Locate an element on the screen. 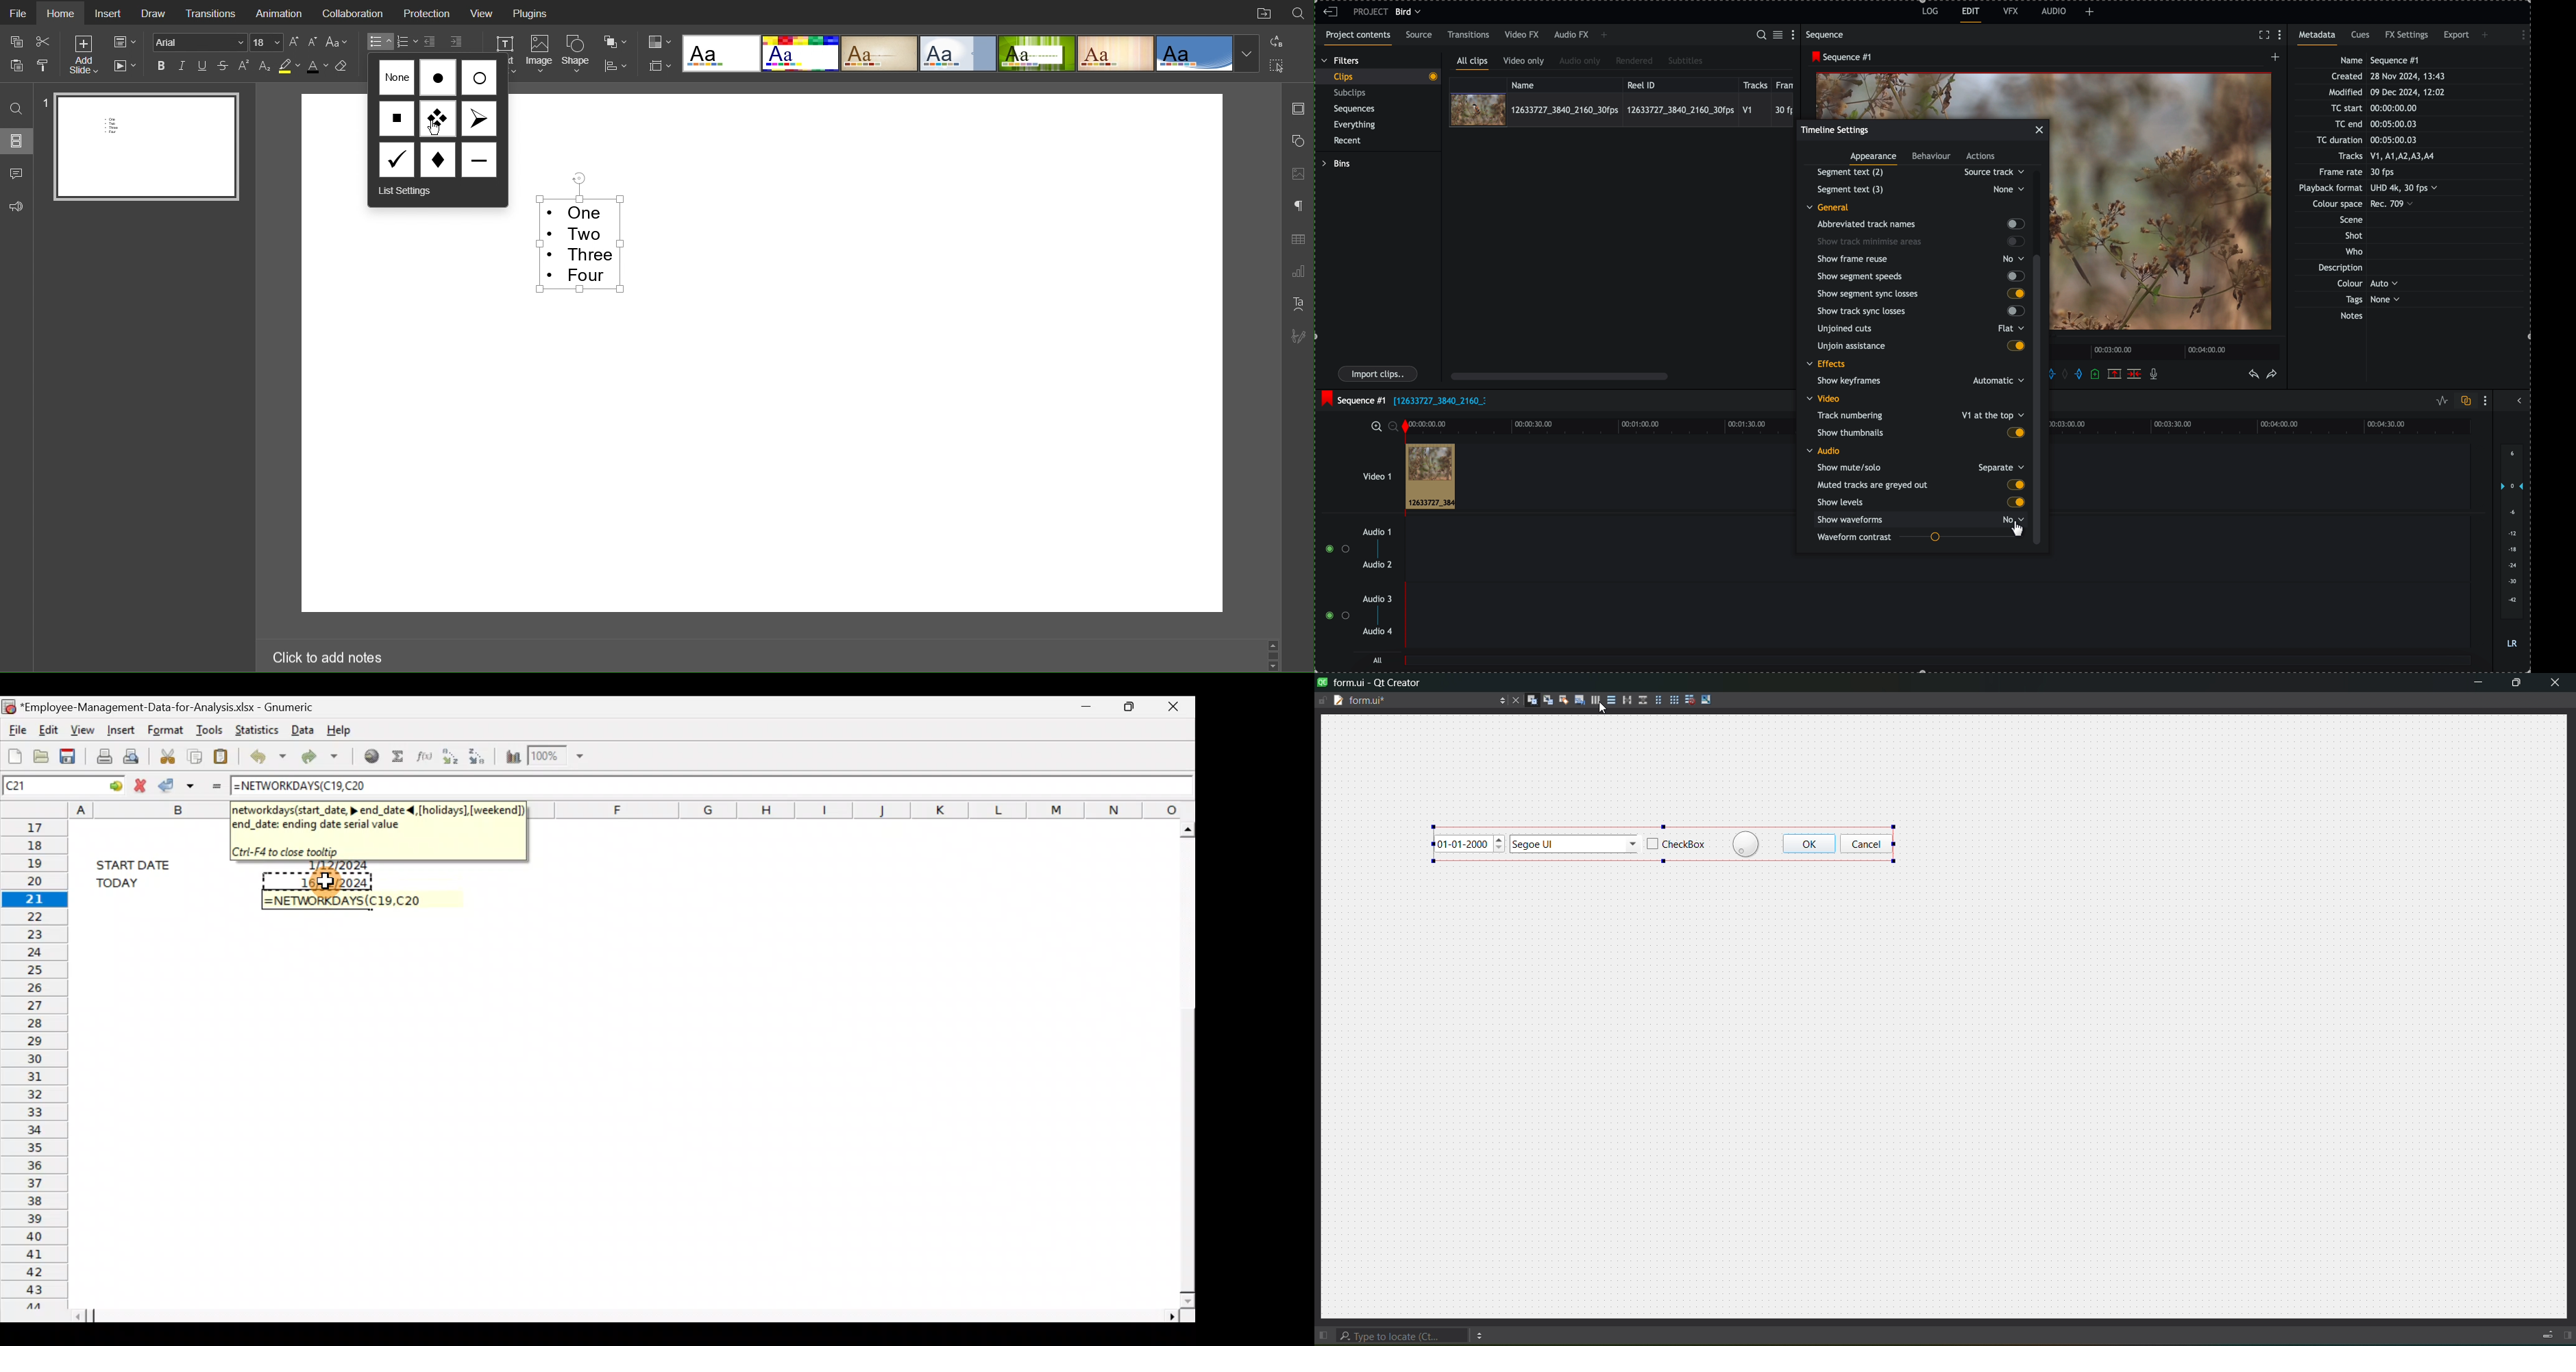  Open File Location is located at coordinates (1264, 12).